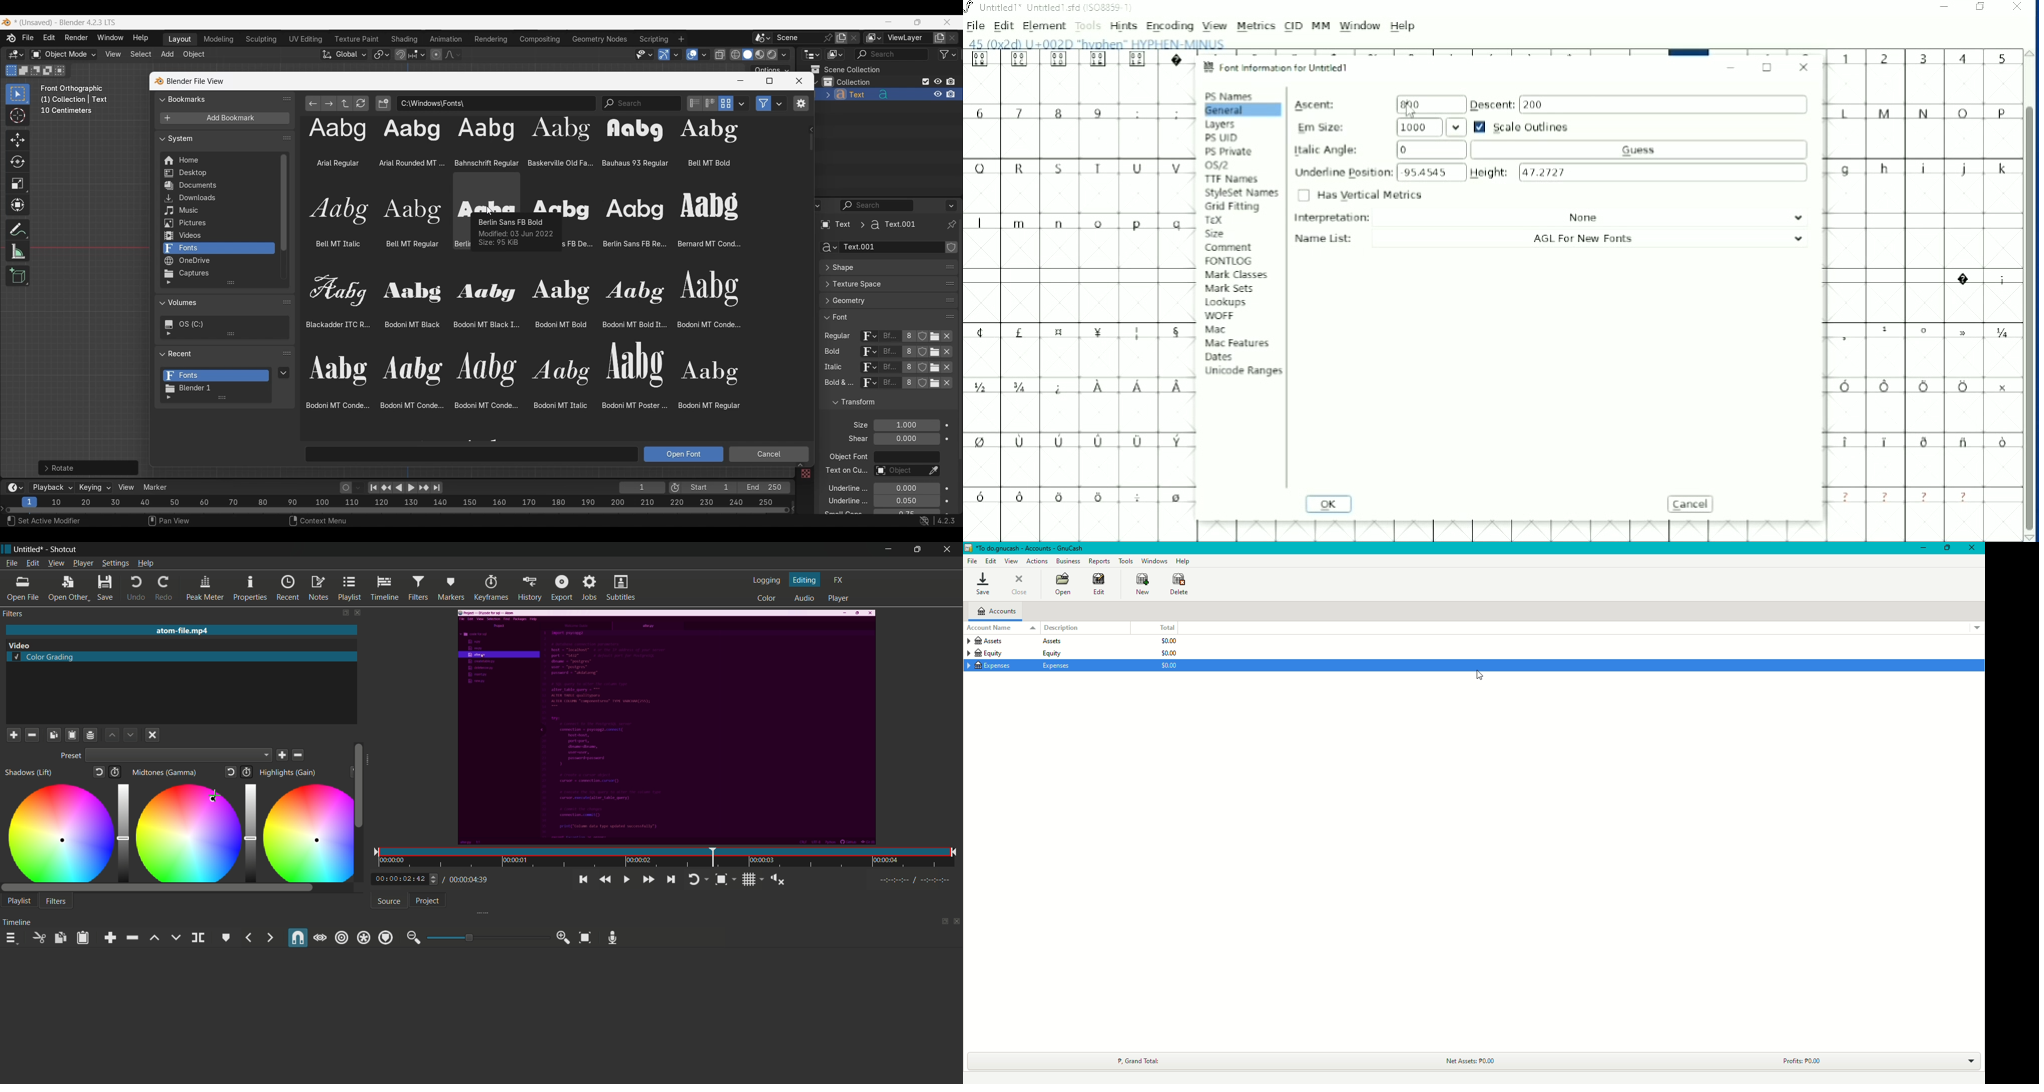 The image size is (2044, 1092). Describe the element at coordinates (803, 599) in the screenshot. I see `audio` at that location.